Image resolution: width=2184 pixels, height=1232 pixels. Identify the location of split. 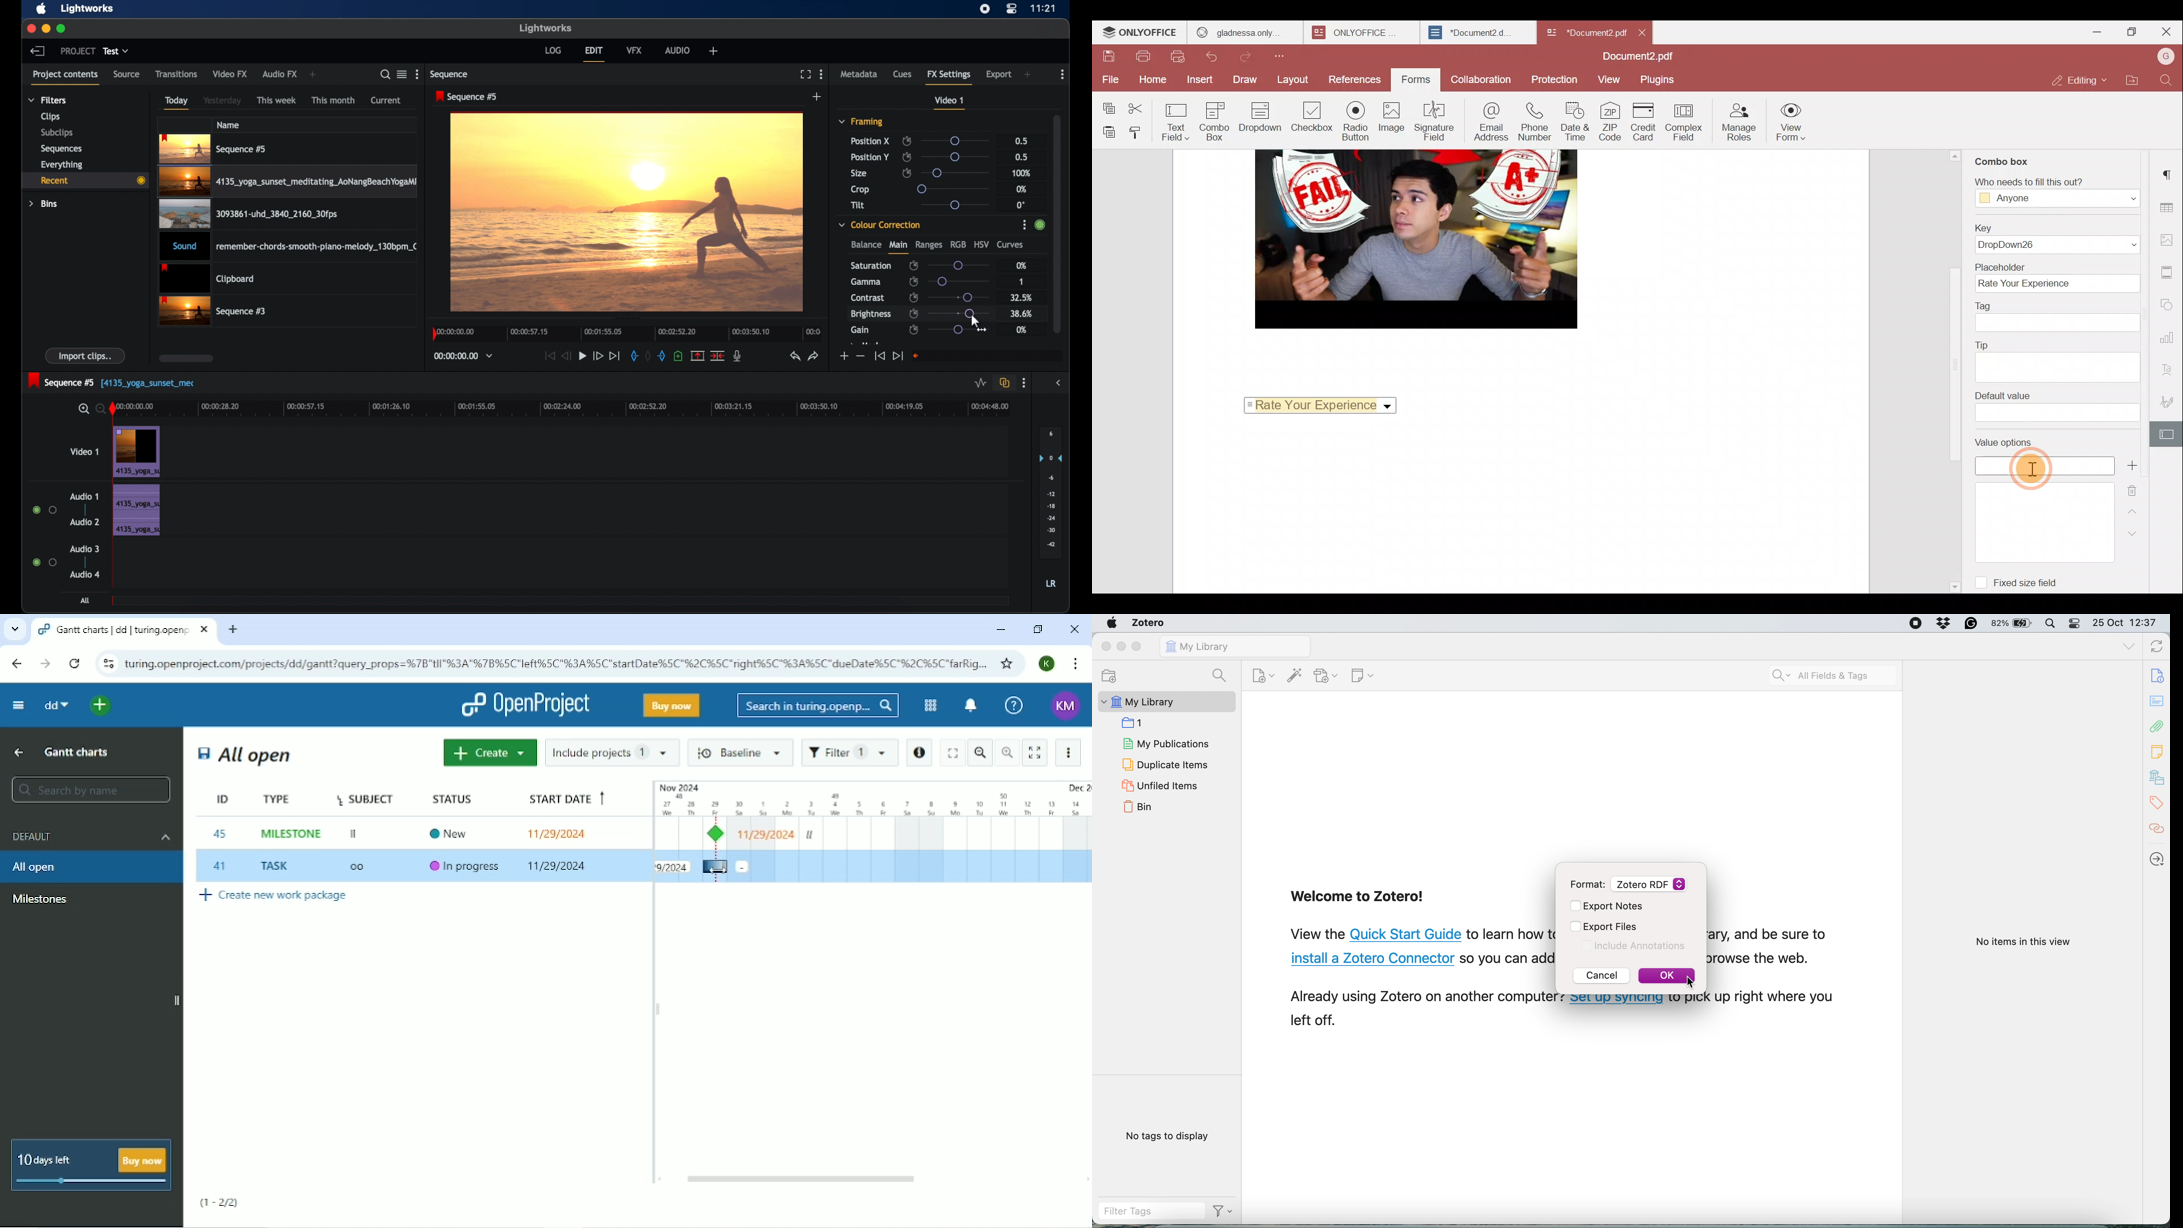
(719, 355).